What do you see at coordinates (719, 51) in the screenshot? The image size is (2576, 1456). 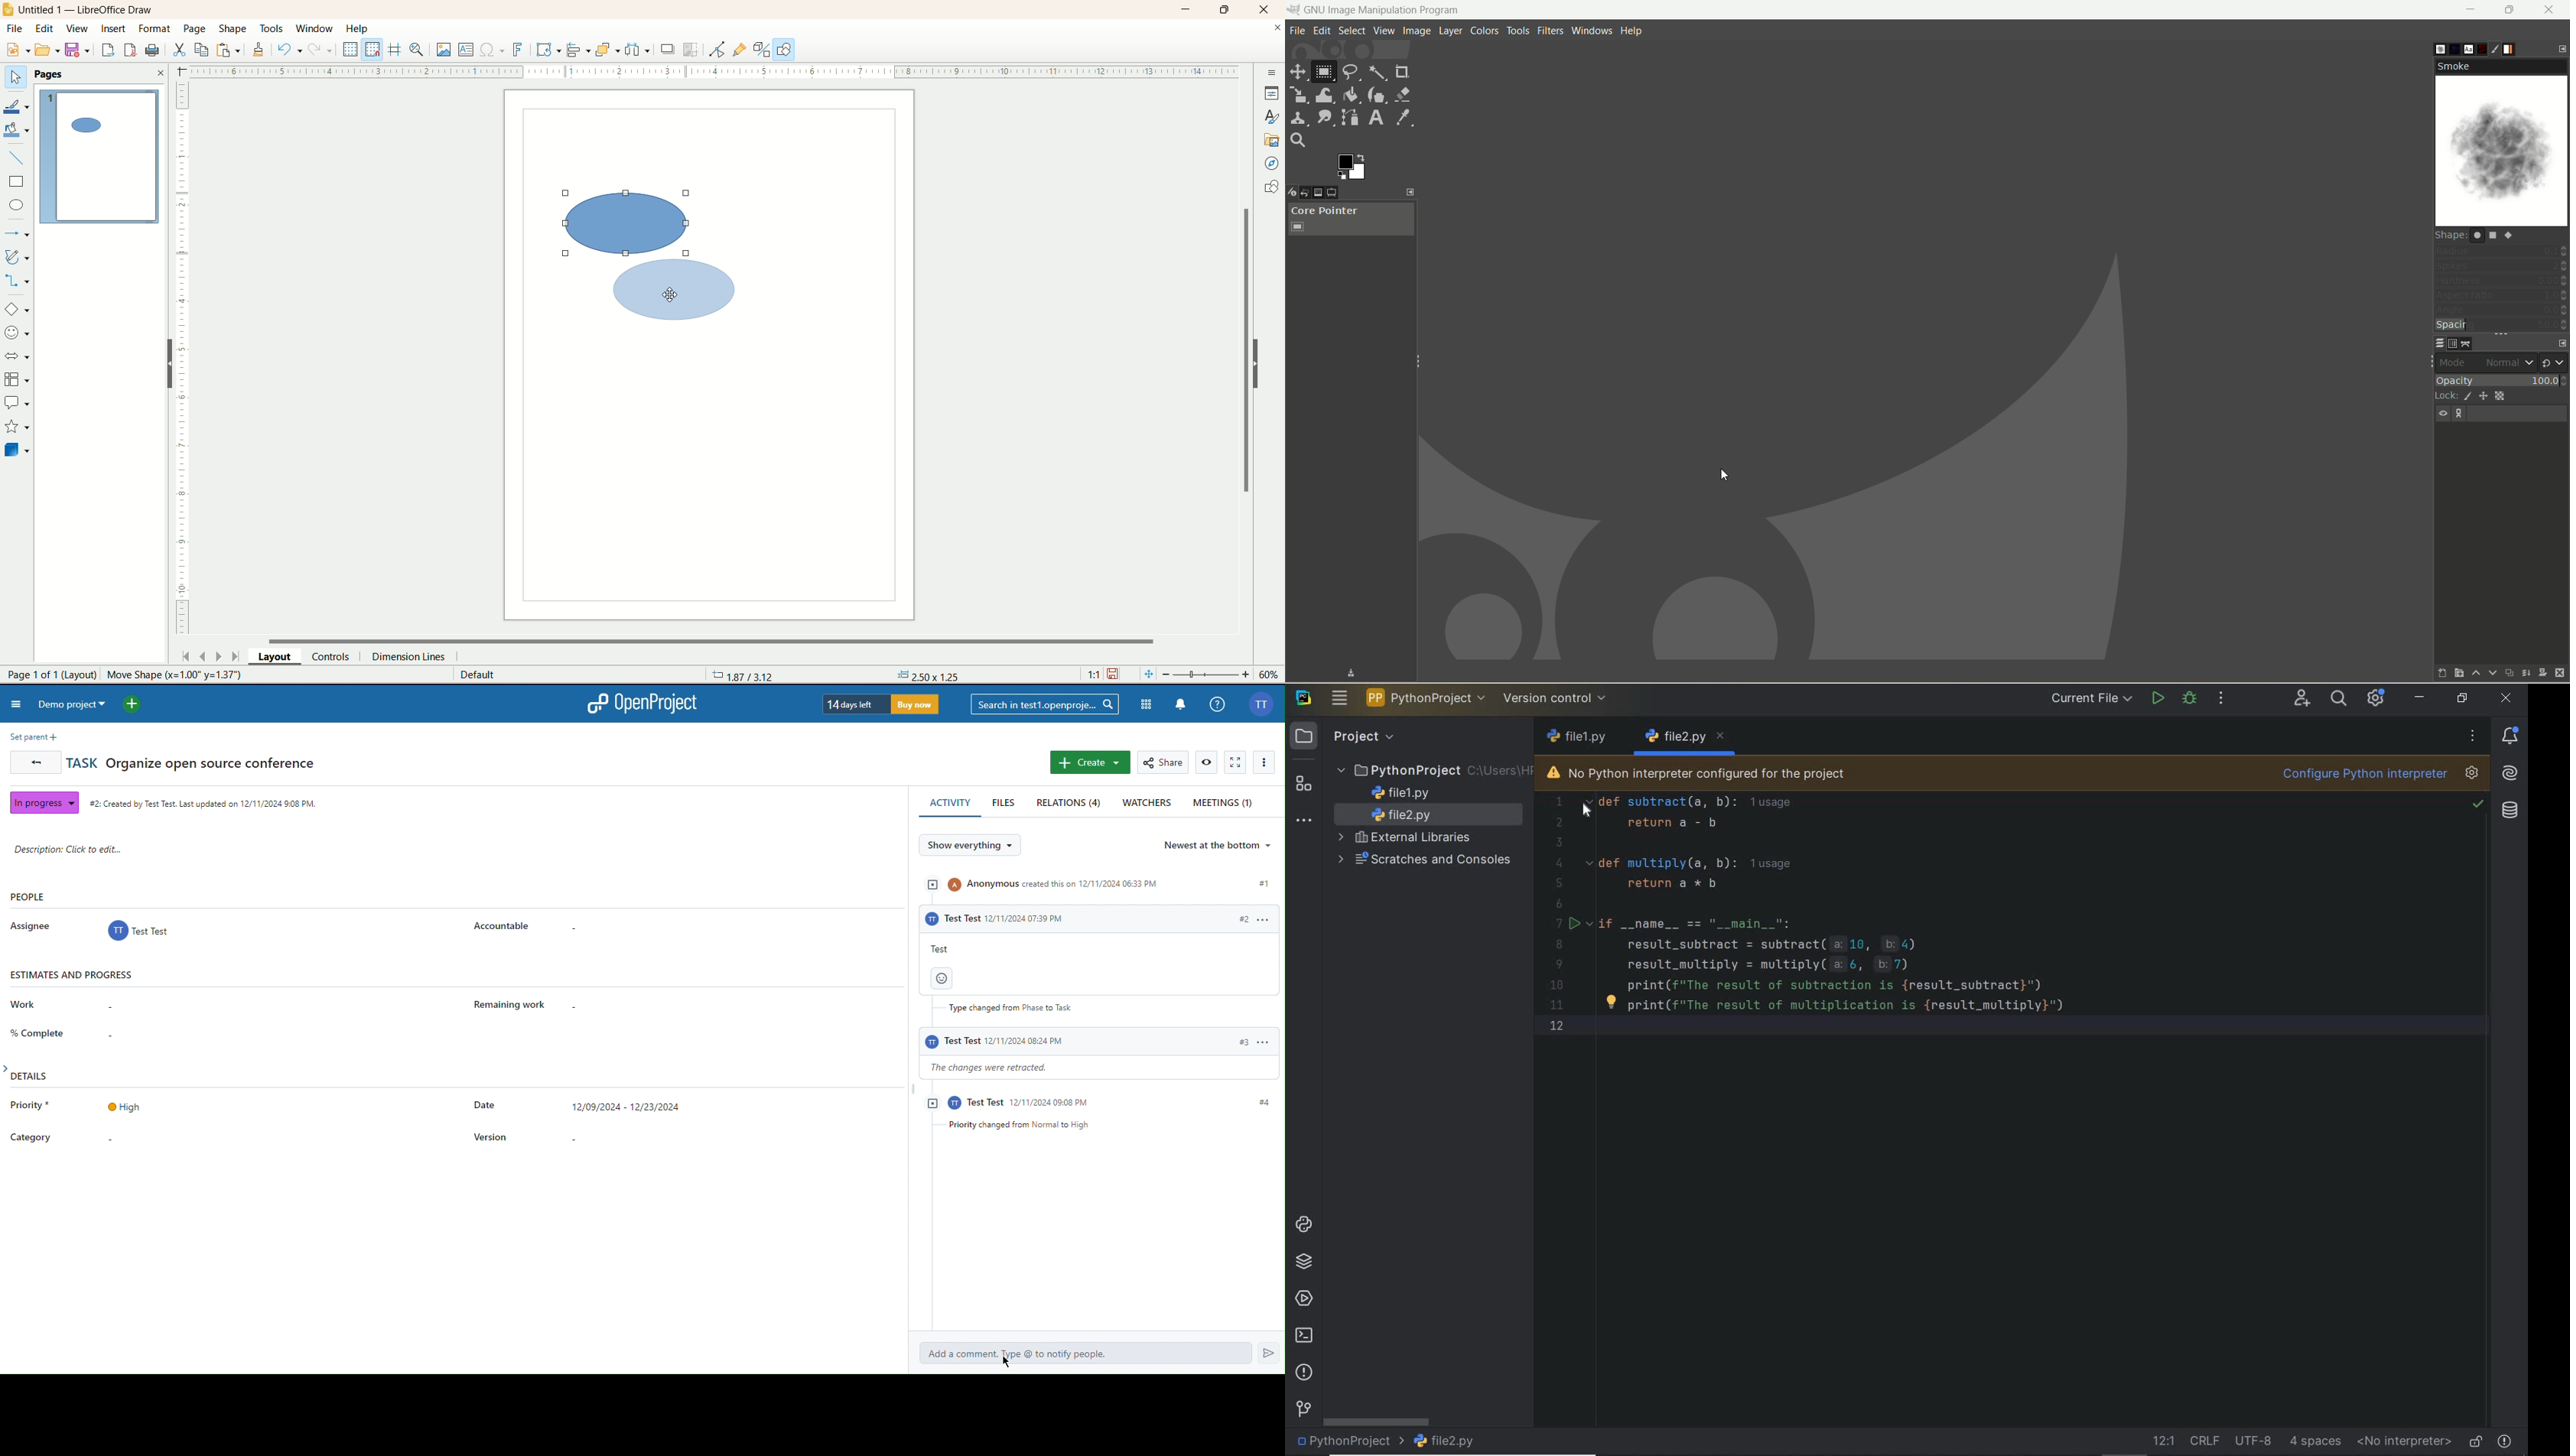 I see `point edit mode` at bounding box center [719, 51].